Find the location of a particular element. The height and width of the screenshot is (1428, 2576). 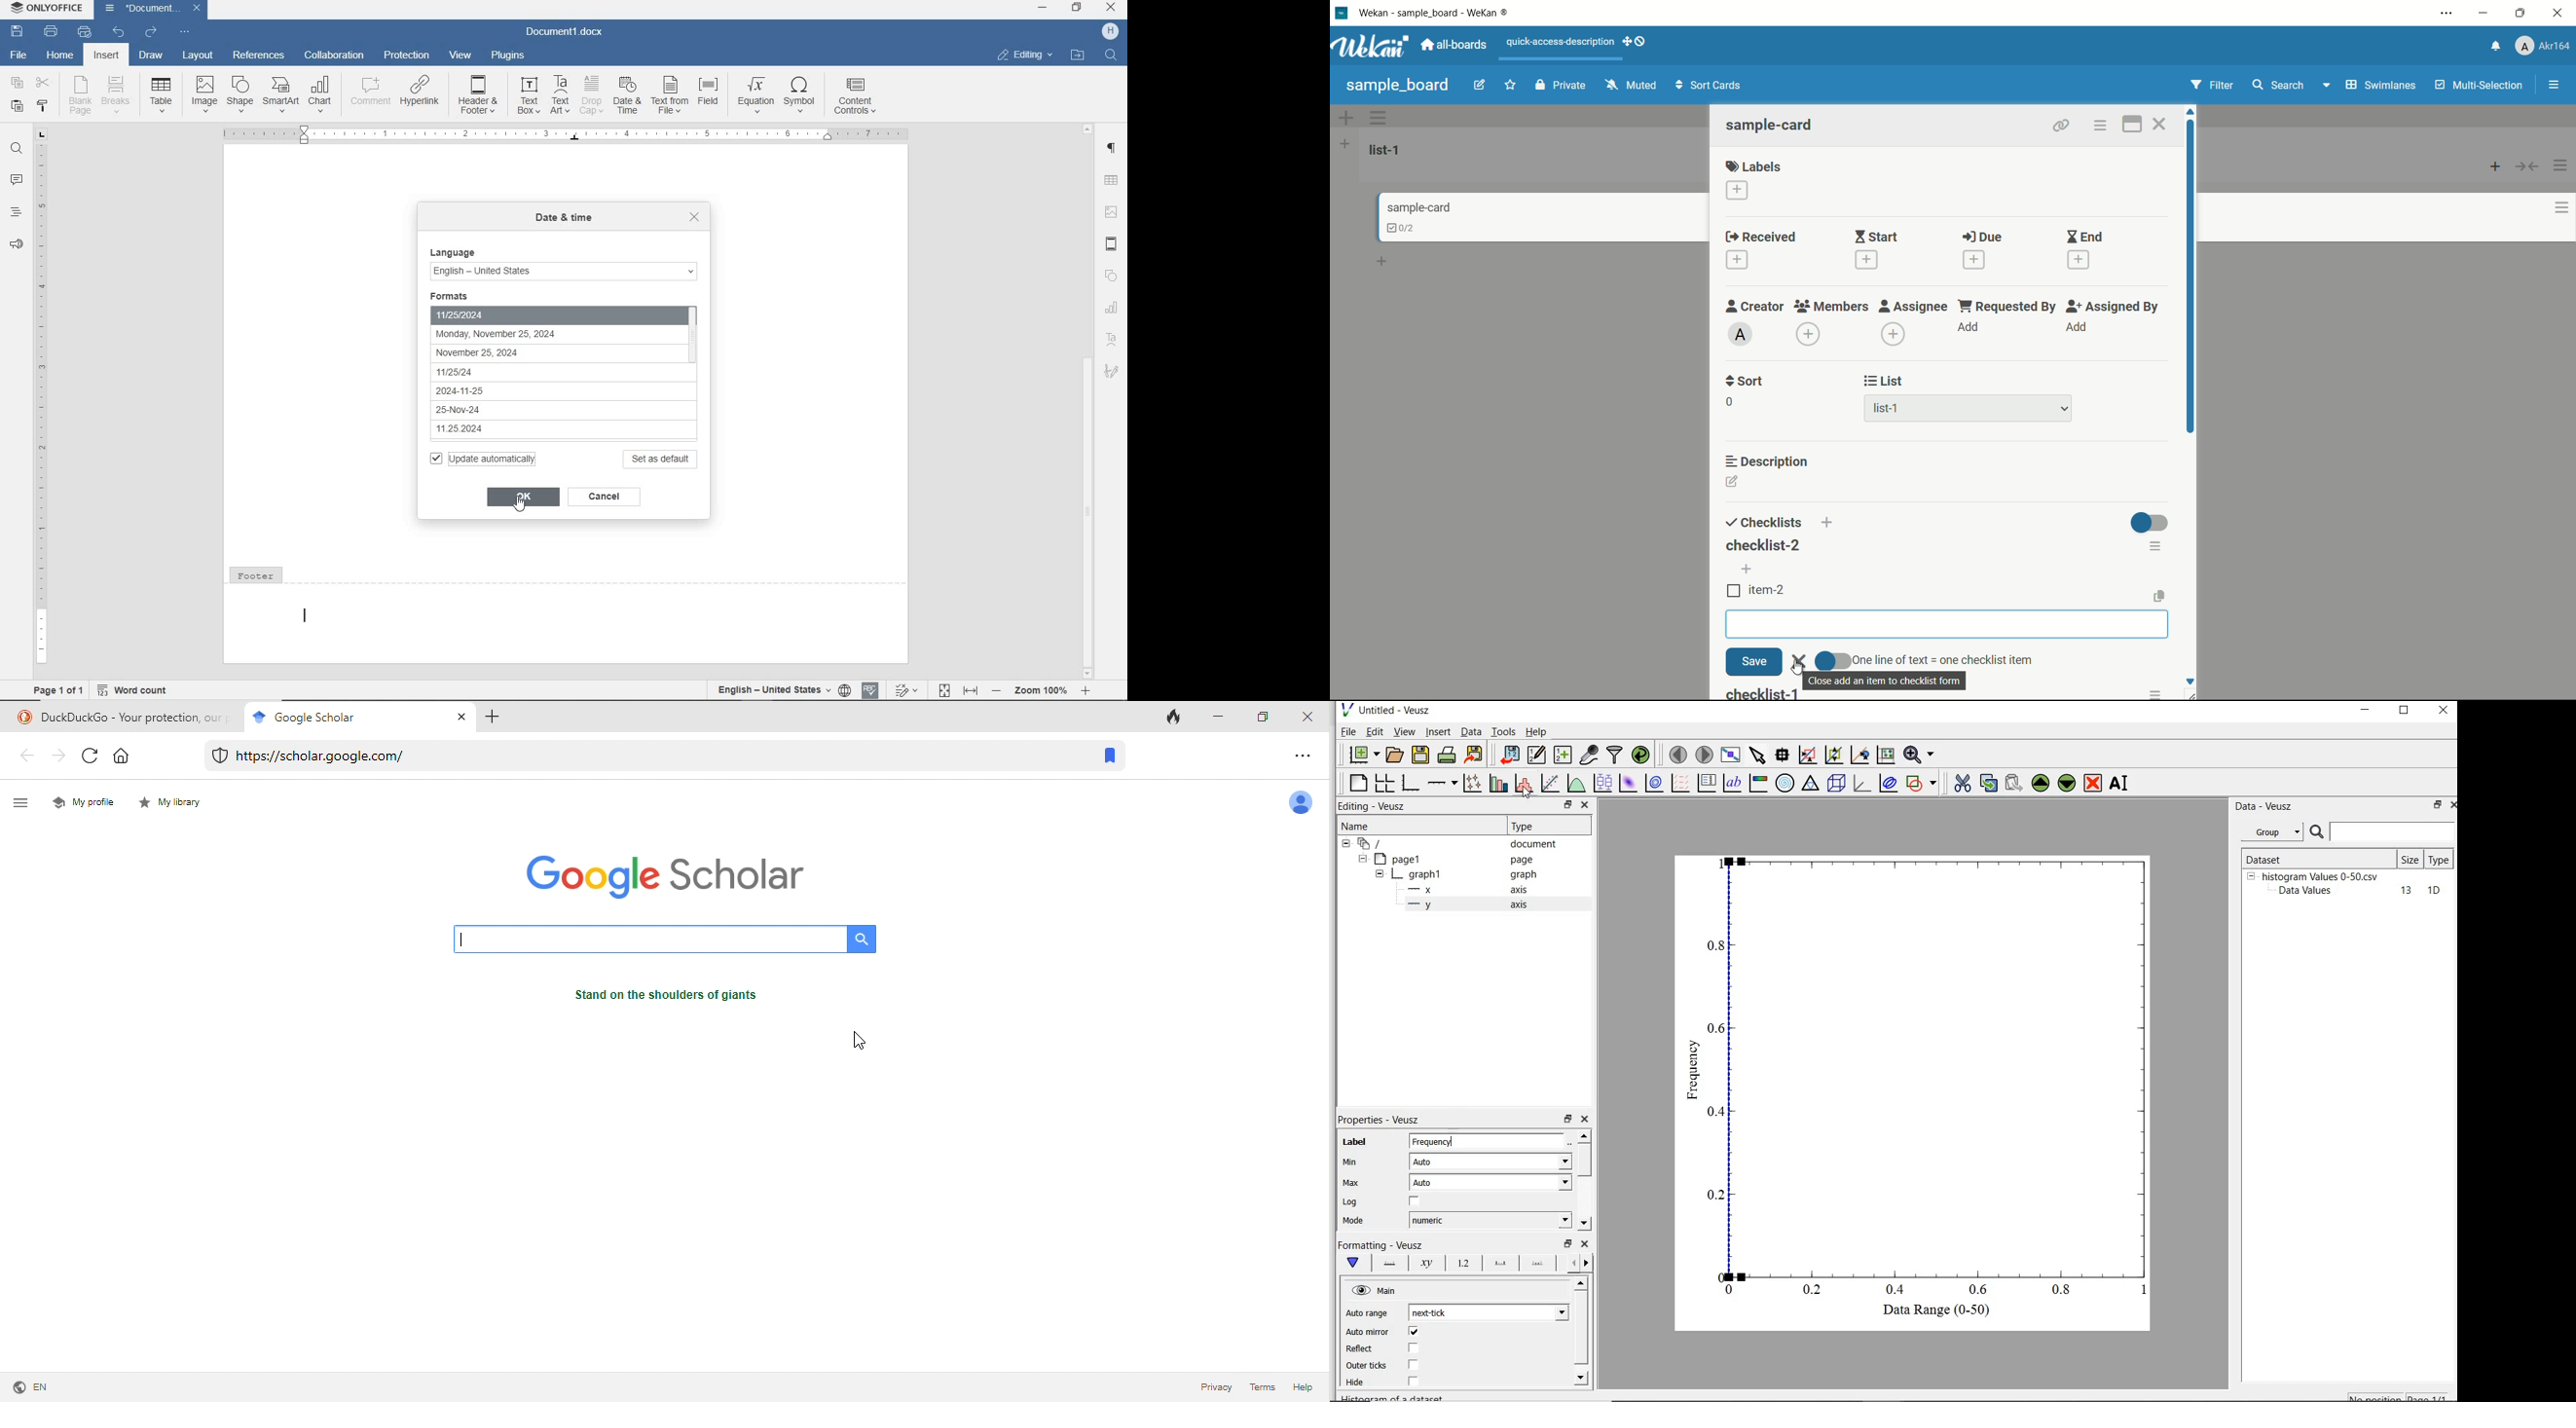

image is located at coordinates (1114, 216).